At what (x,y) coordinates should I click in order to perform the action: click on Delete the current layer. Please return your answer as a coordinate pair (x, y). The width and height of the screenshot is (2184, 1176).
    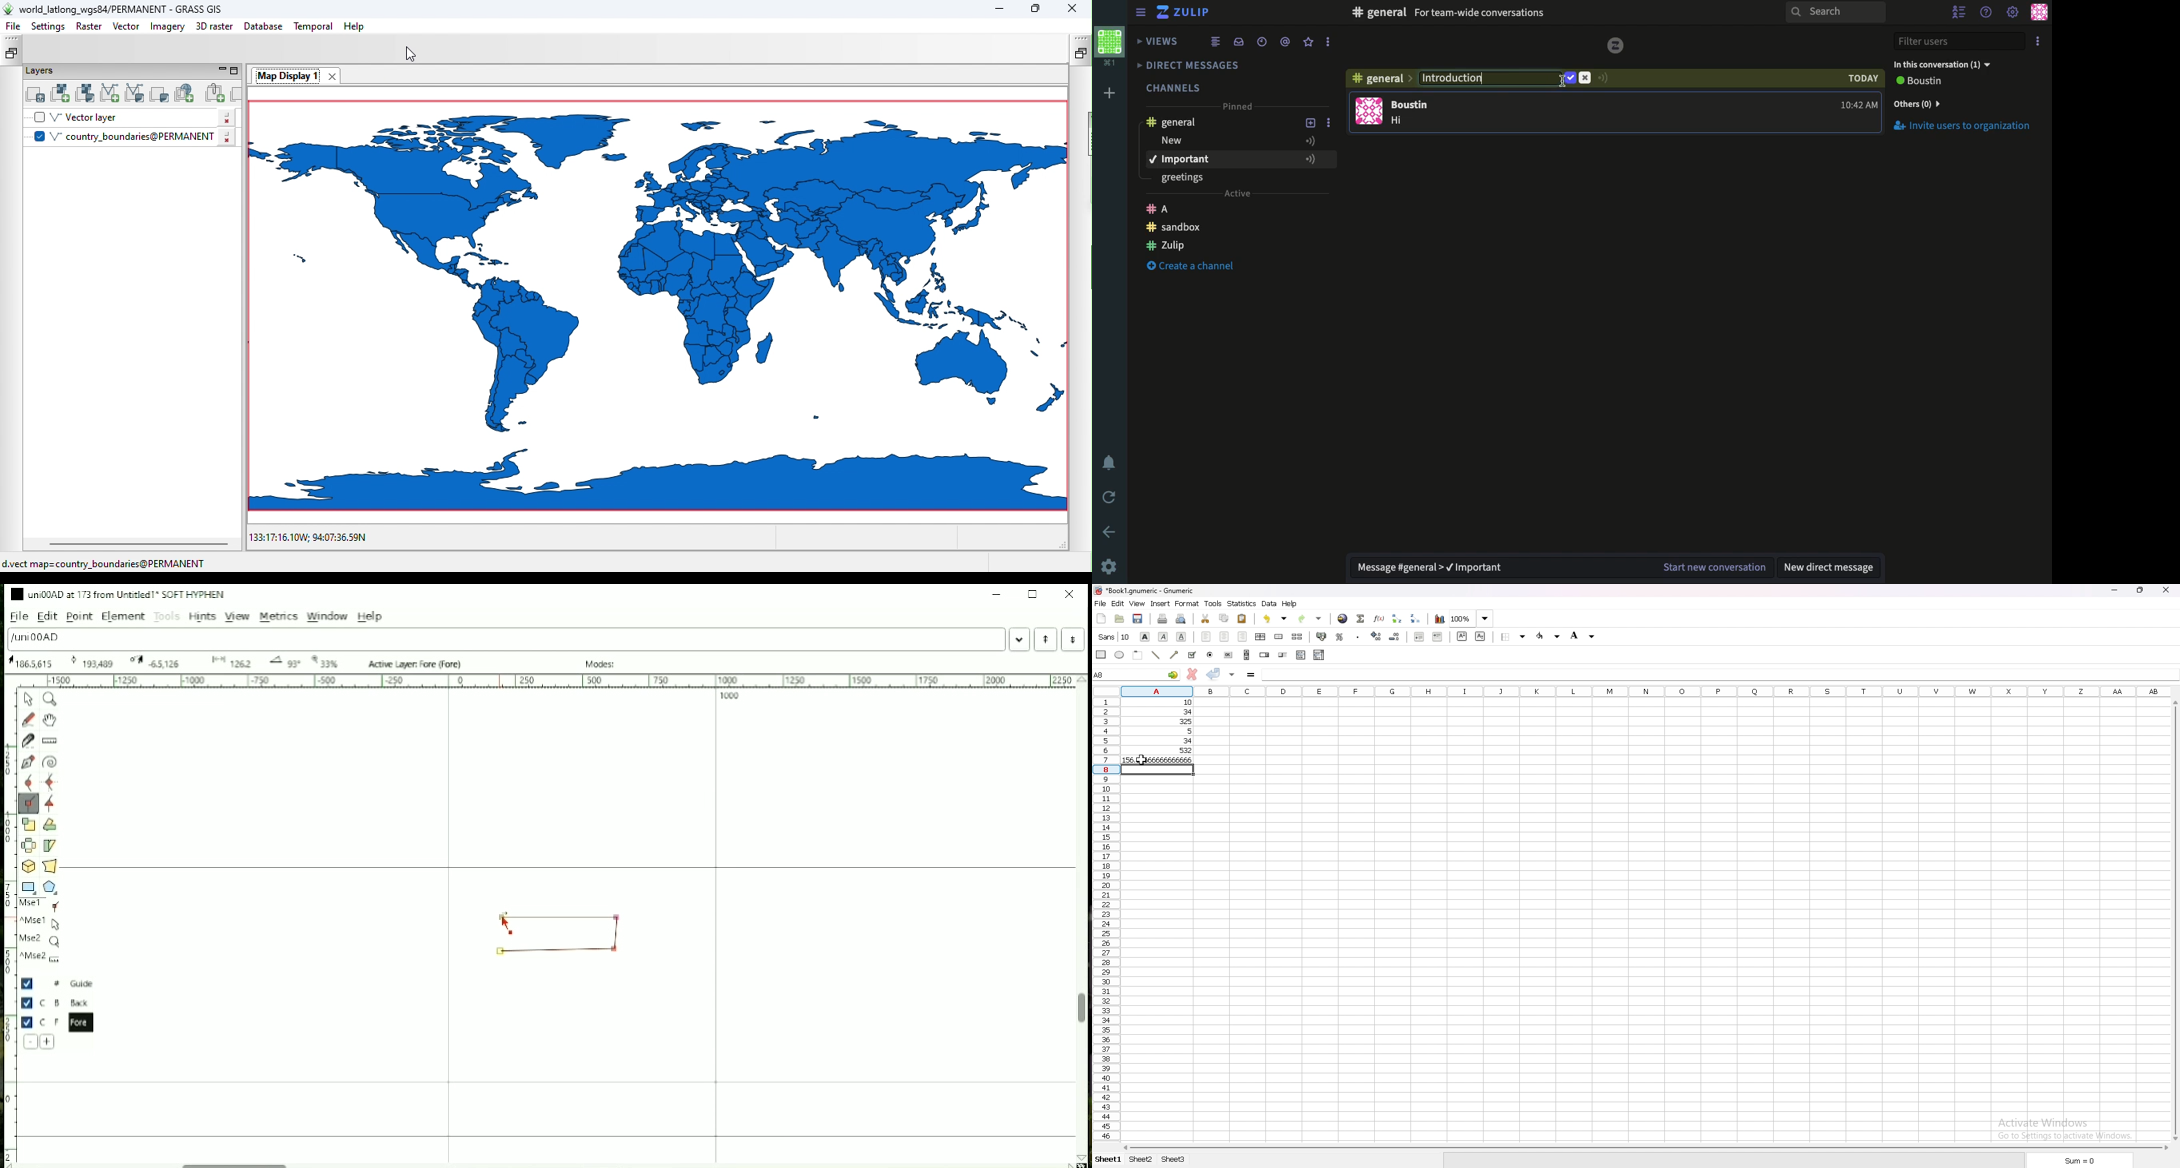
    Looking at the image, I should click on (31, 1042).